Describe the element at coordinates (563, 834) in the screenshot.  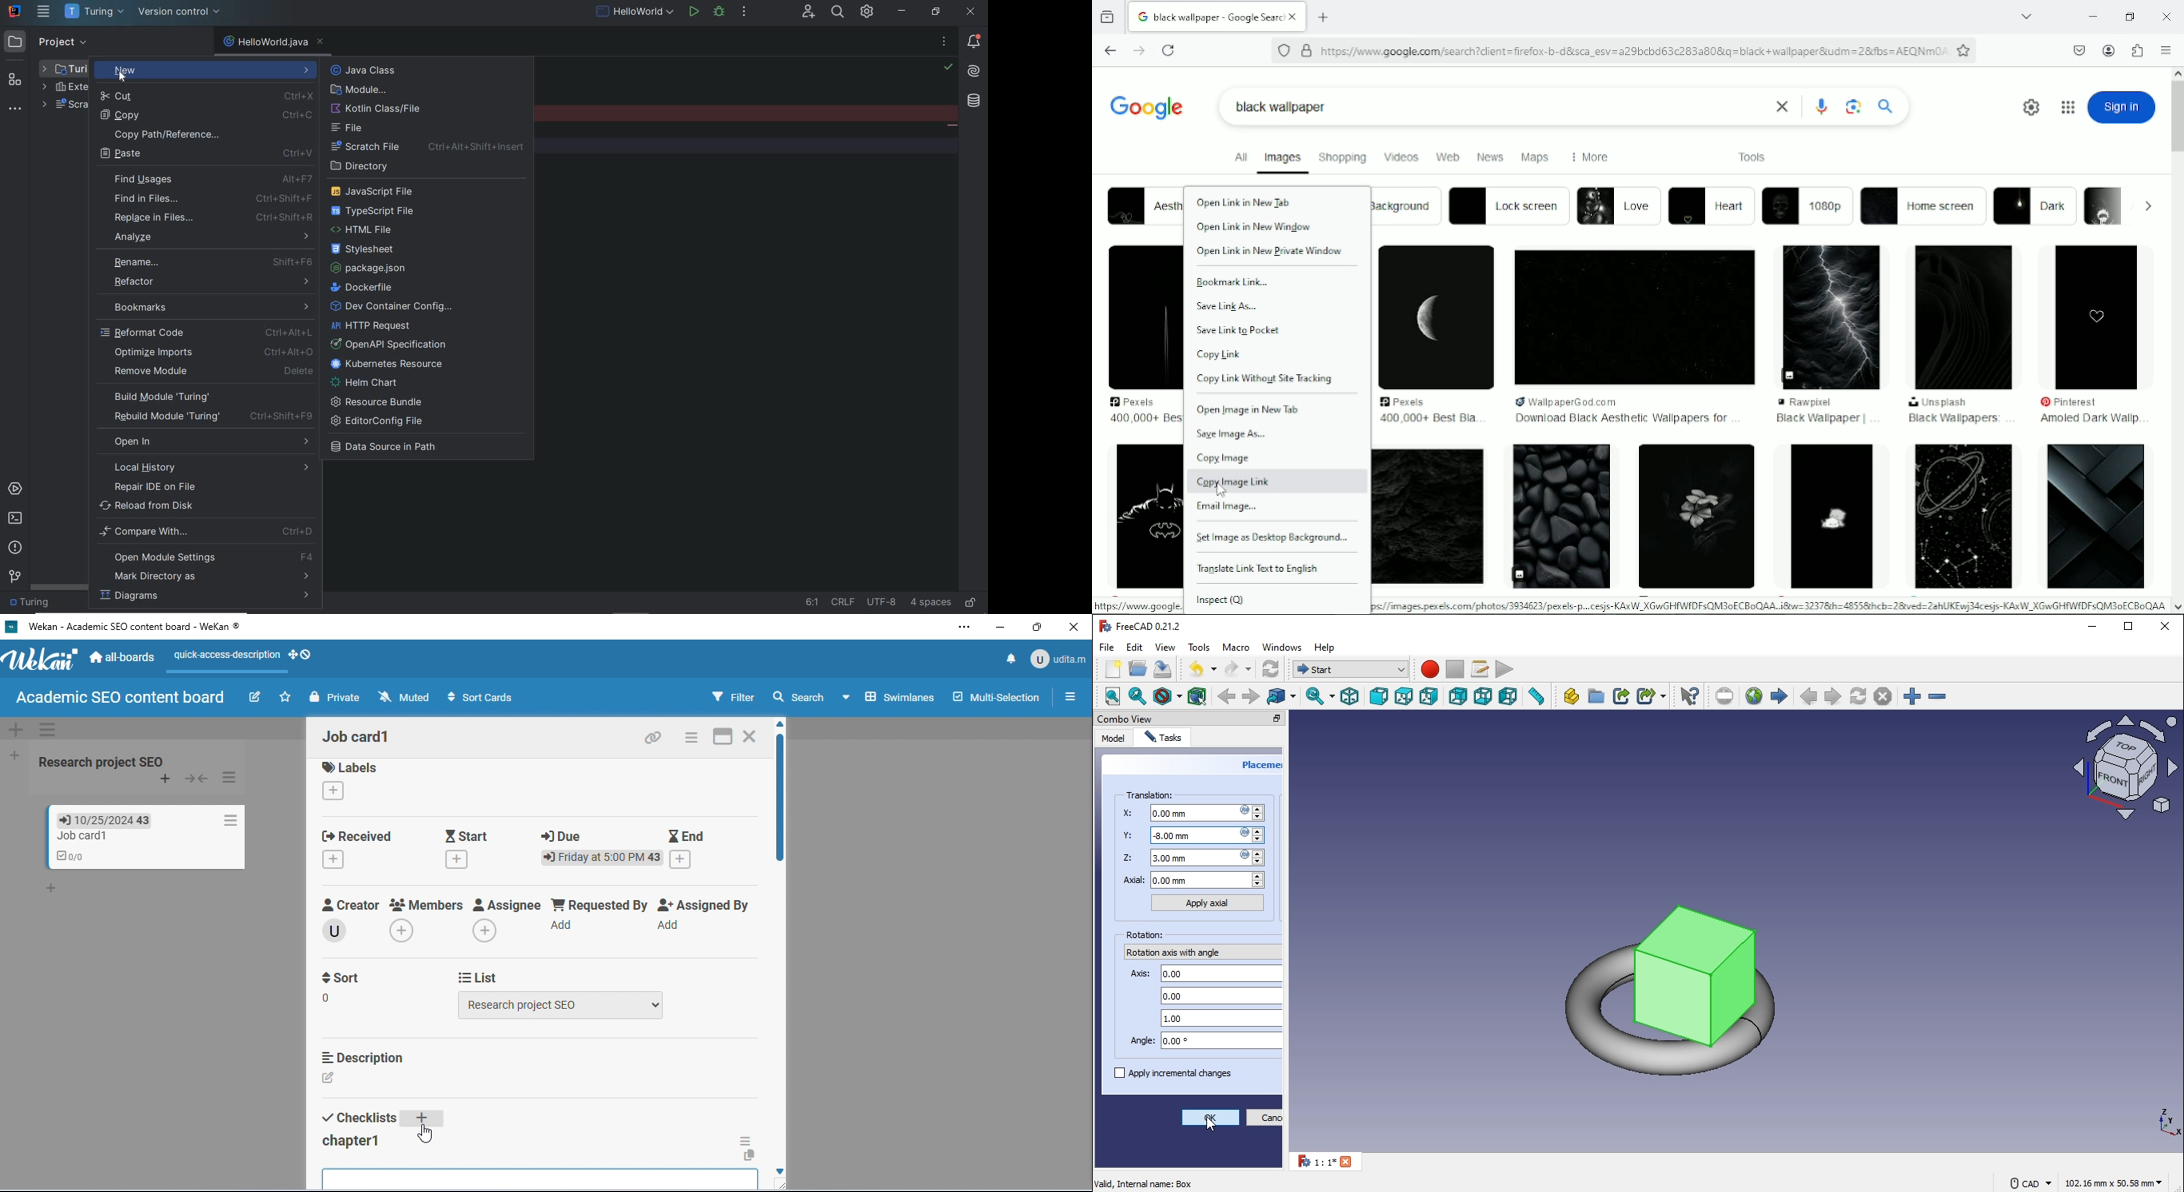
I see `due` at that location.